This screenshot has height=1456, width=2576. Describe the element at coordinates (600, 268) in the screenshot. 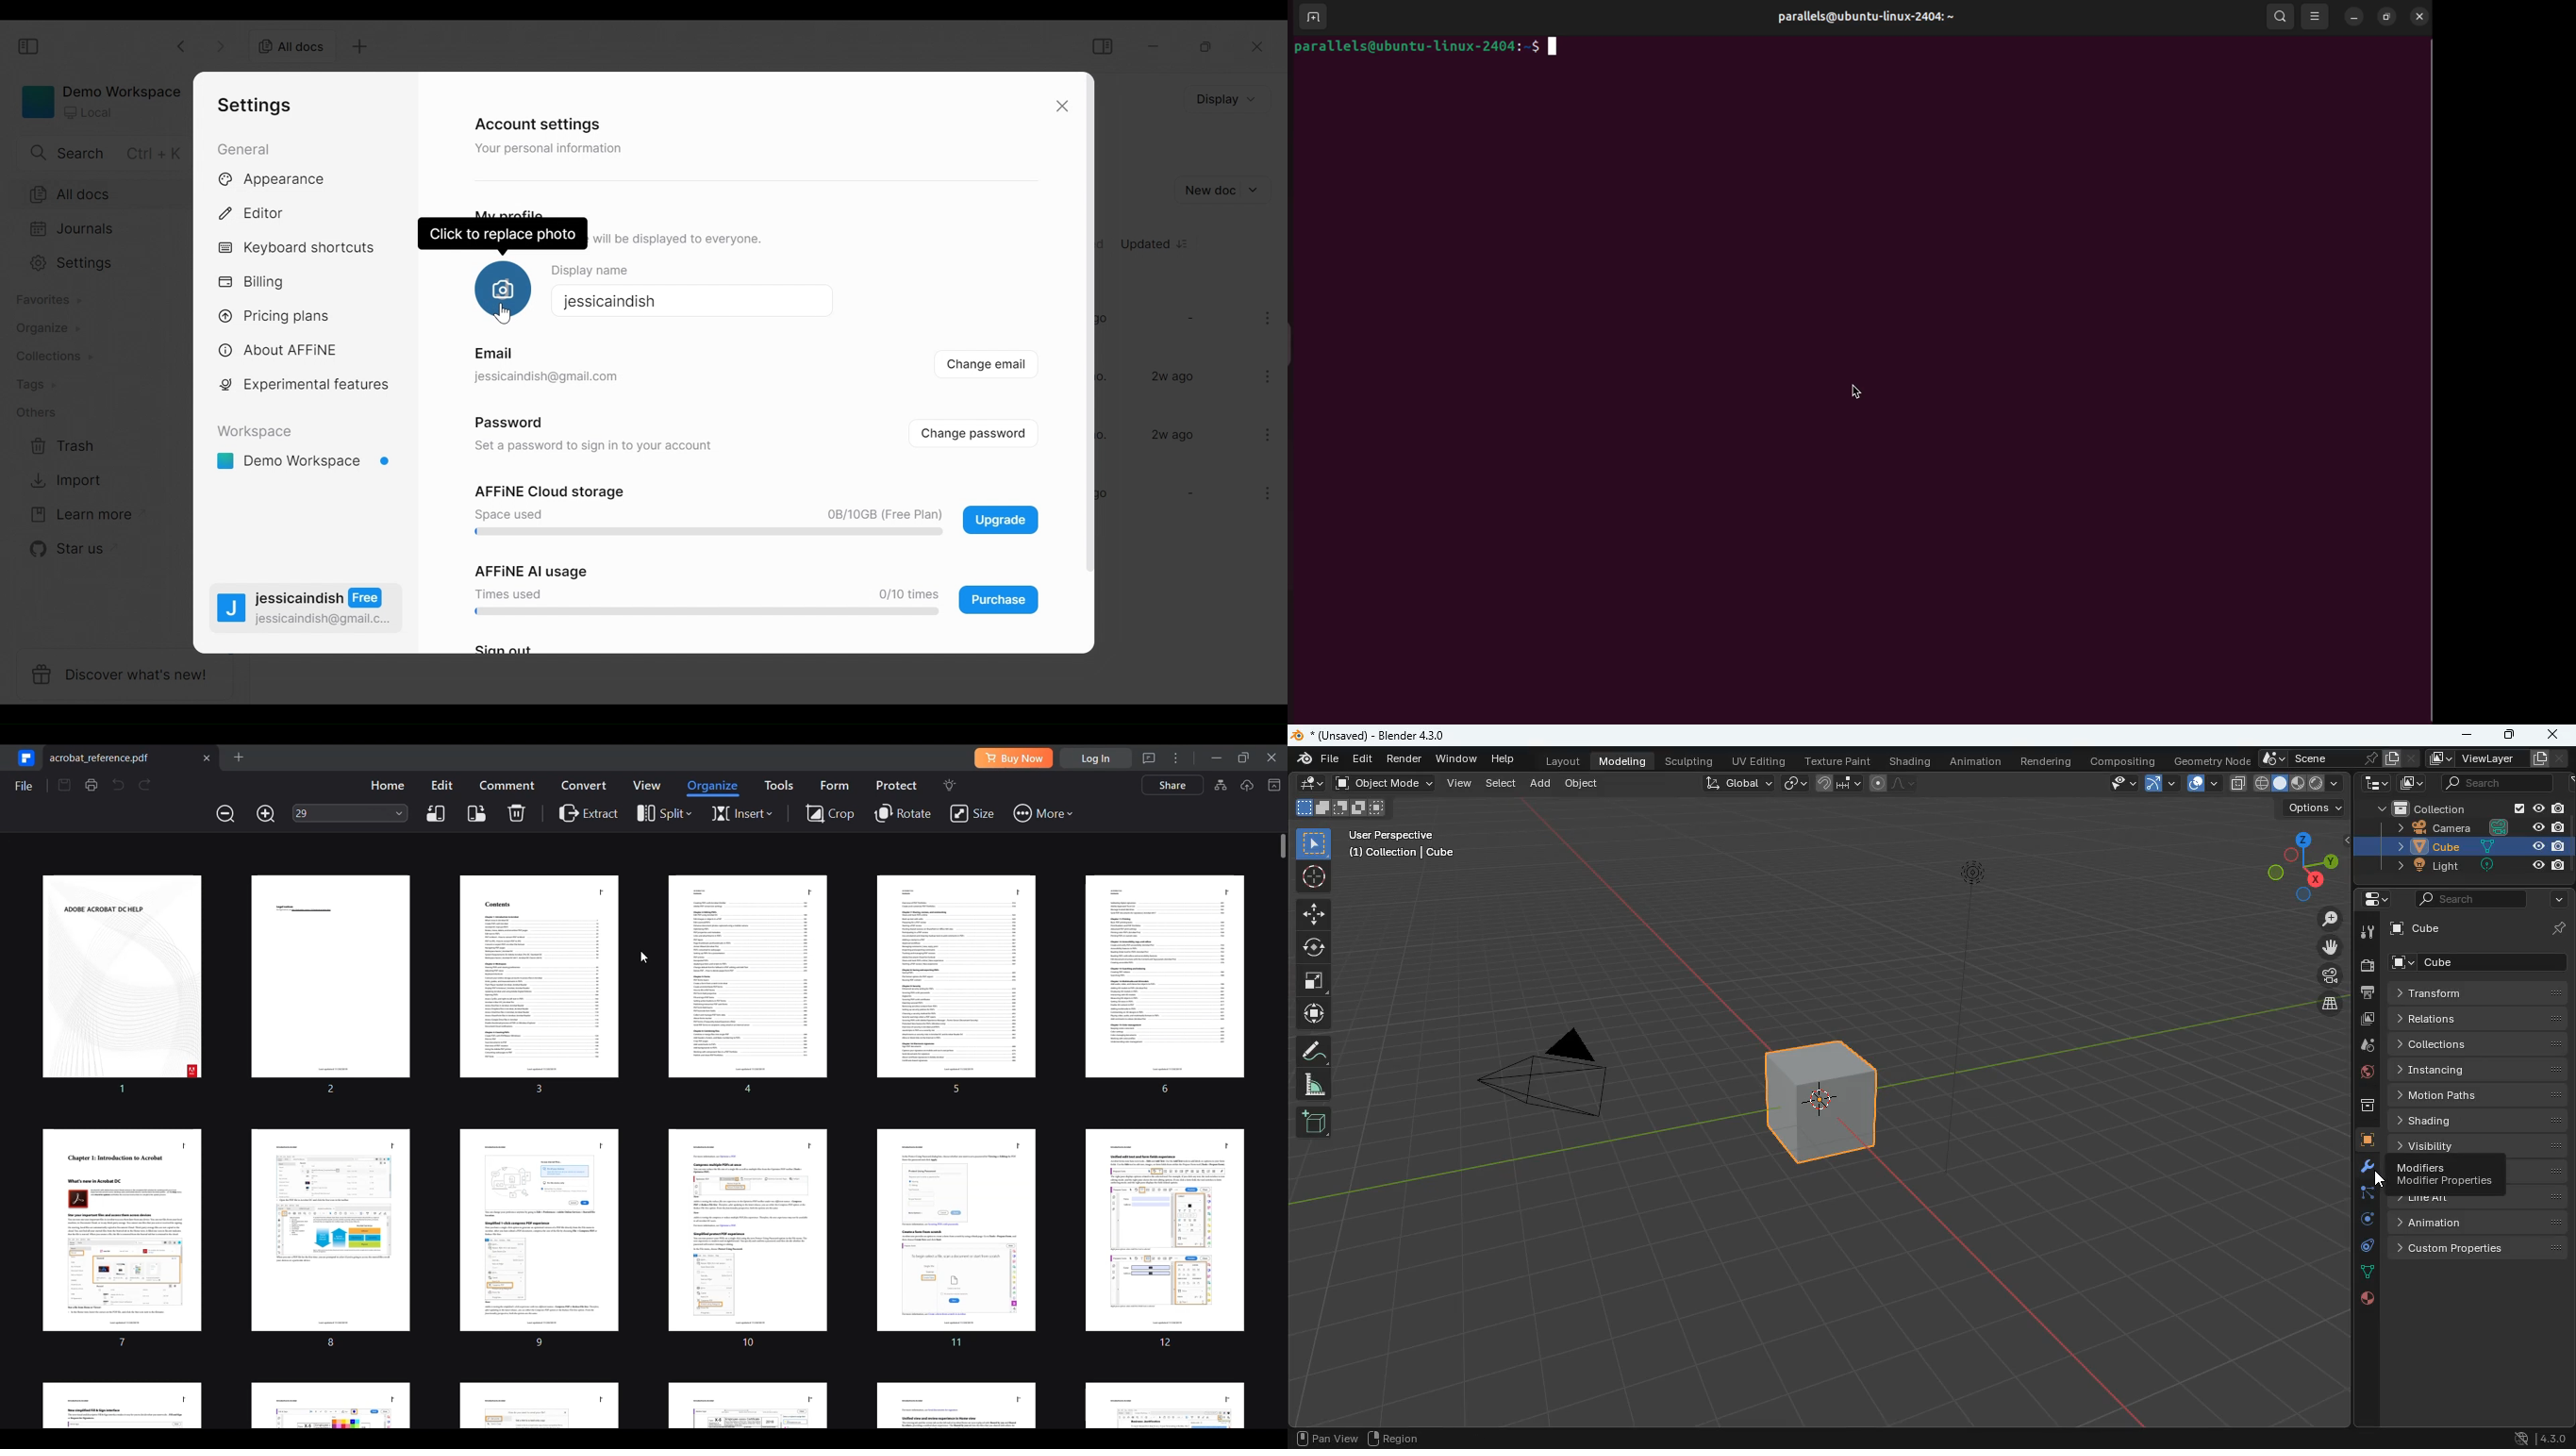

I see `Display name` at that location.